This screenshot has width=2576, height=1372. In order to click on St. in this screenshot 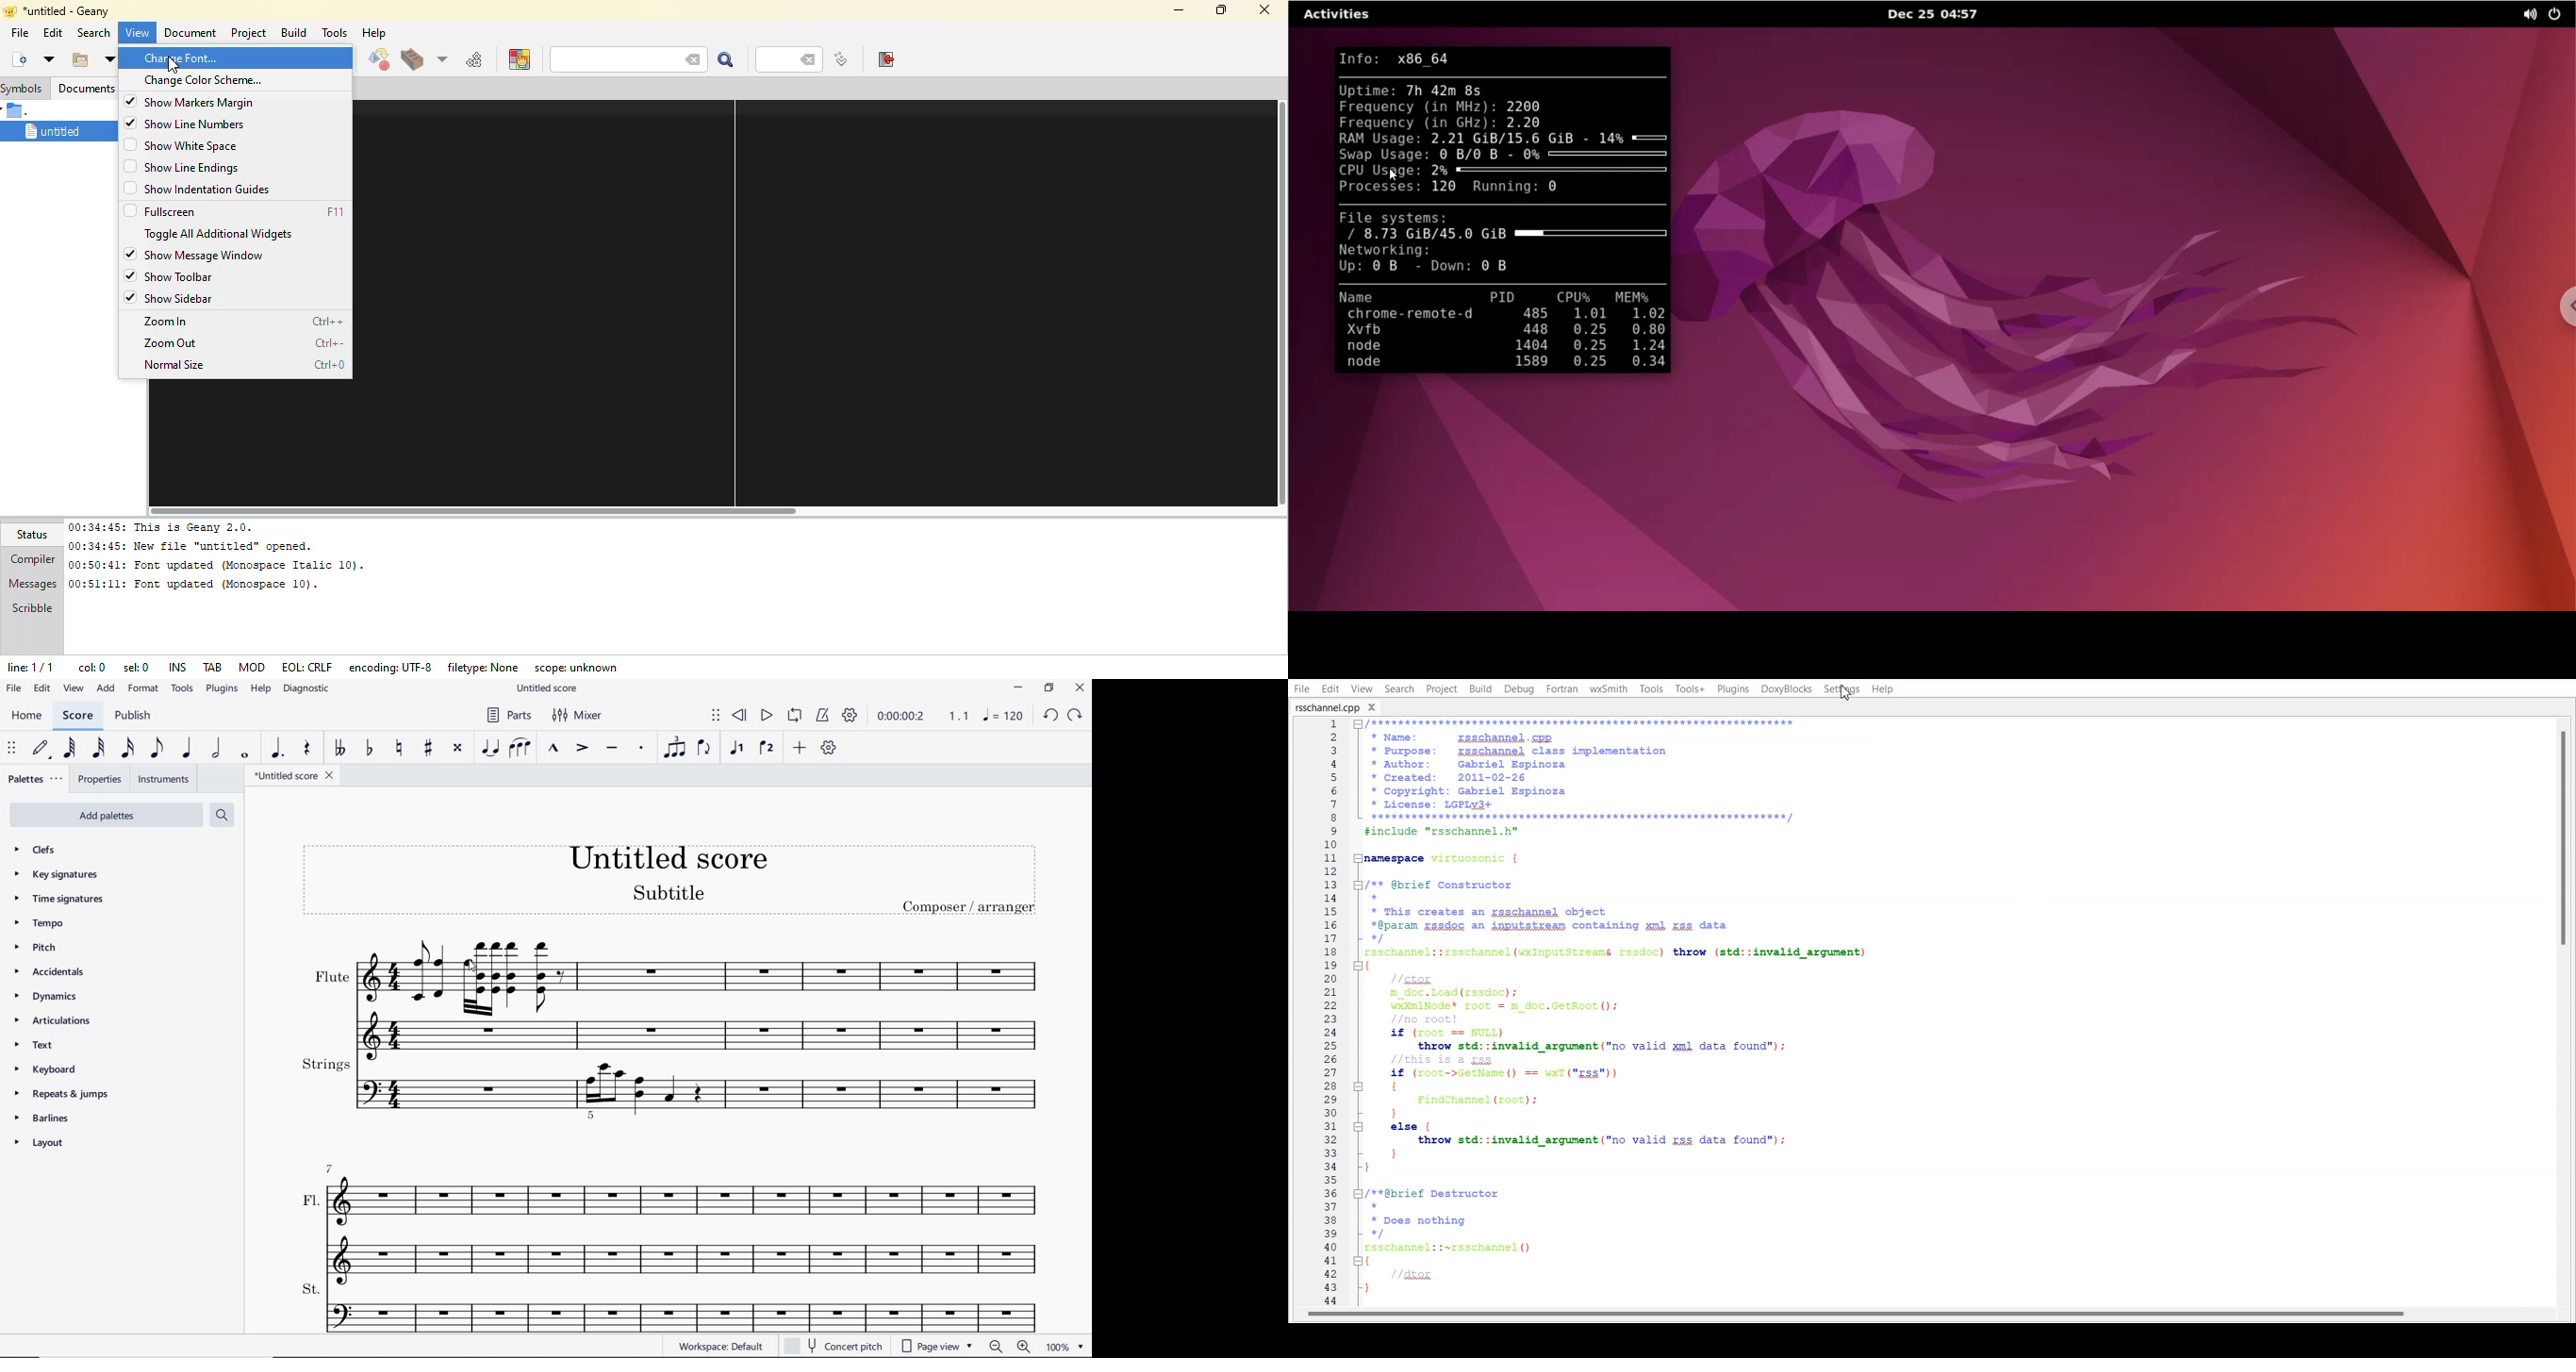, I will do `click(683, 1305)`.